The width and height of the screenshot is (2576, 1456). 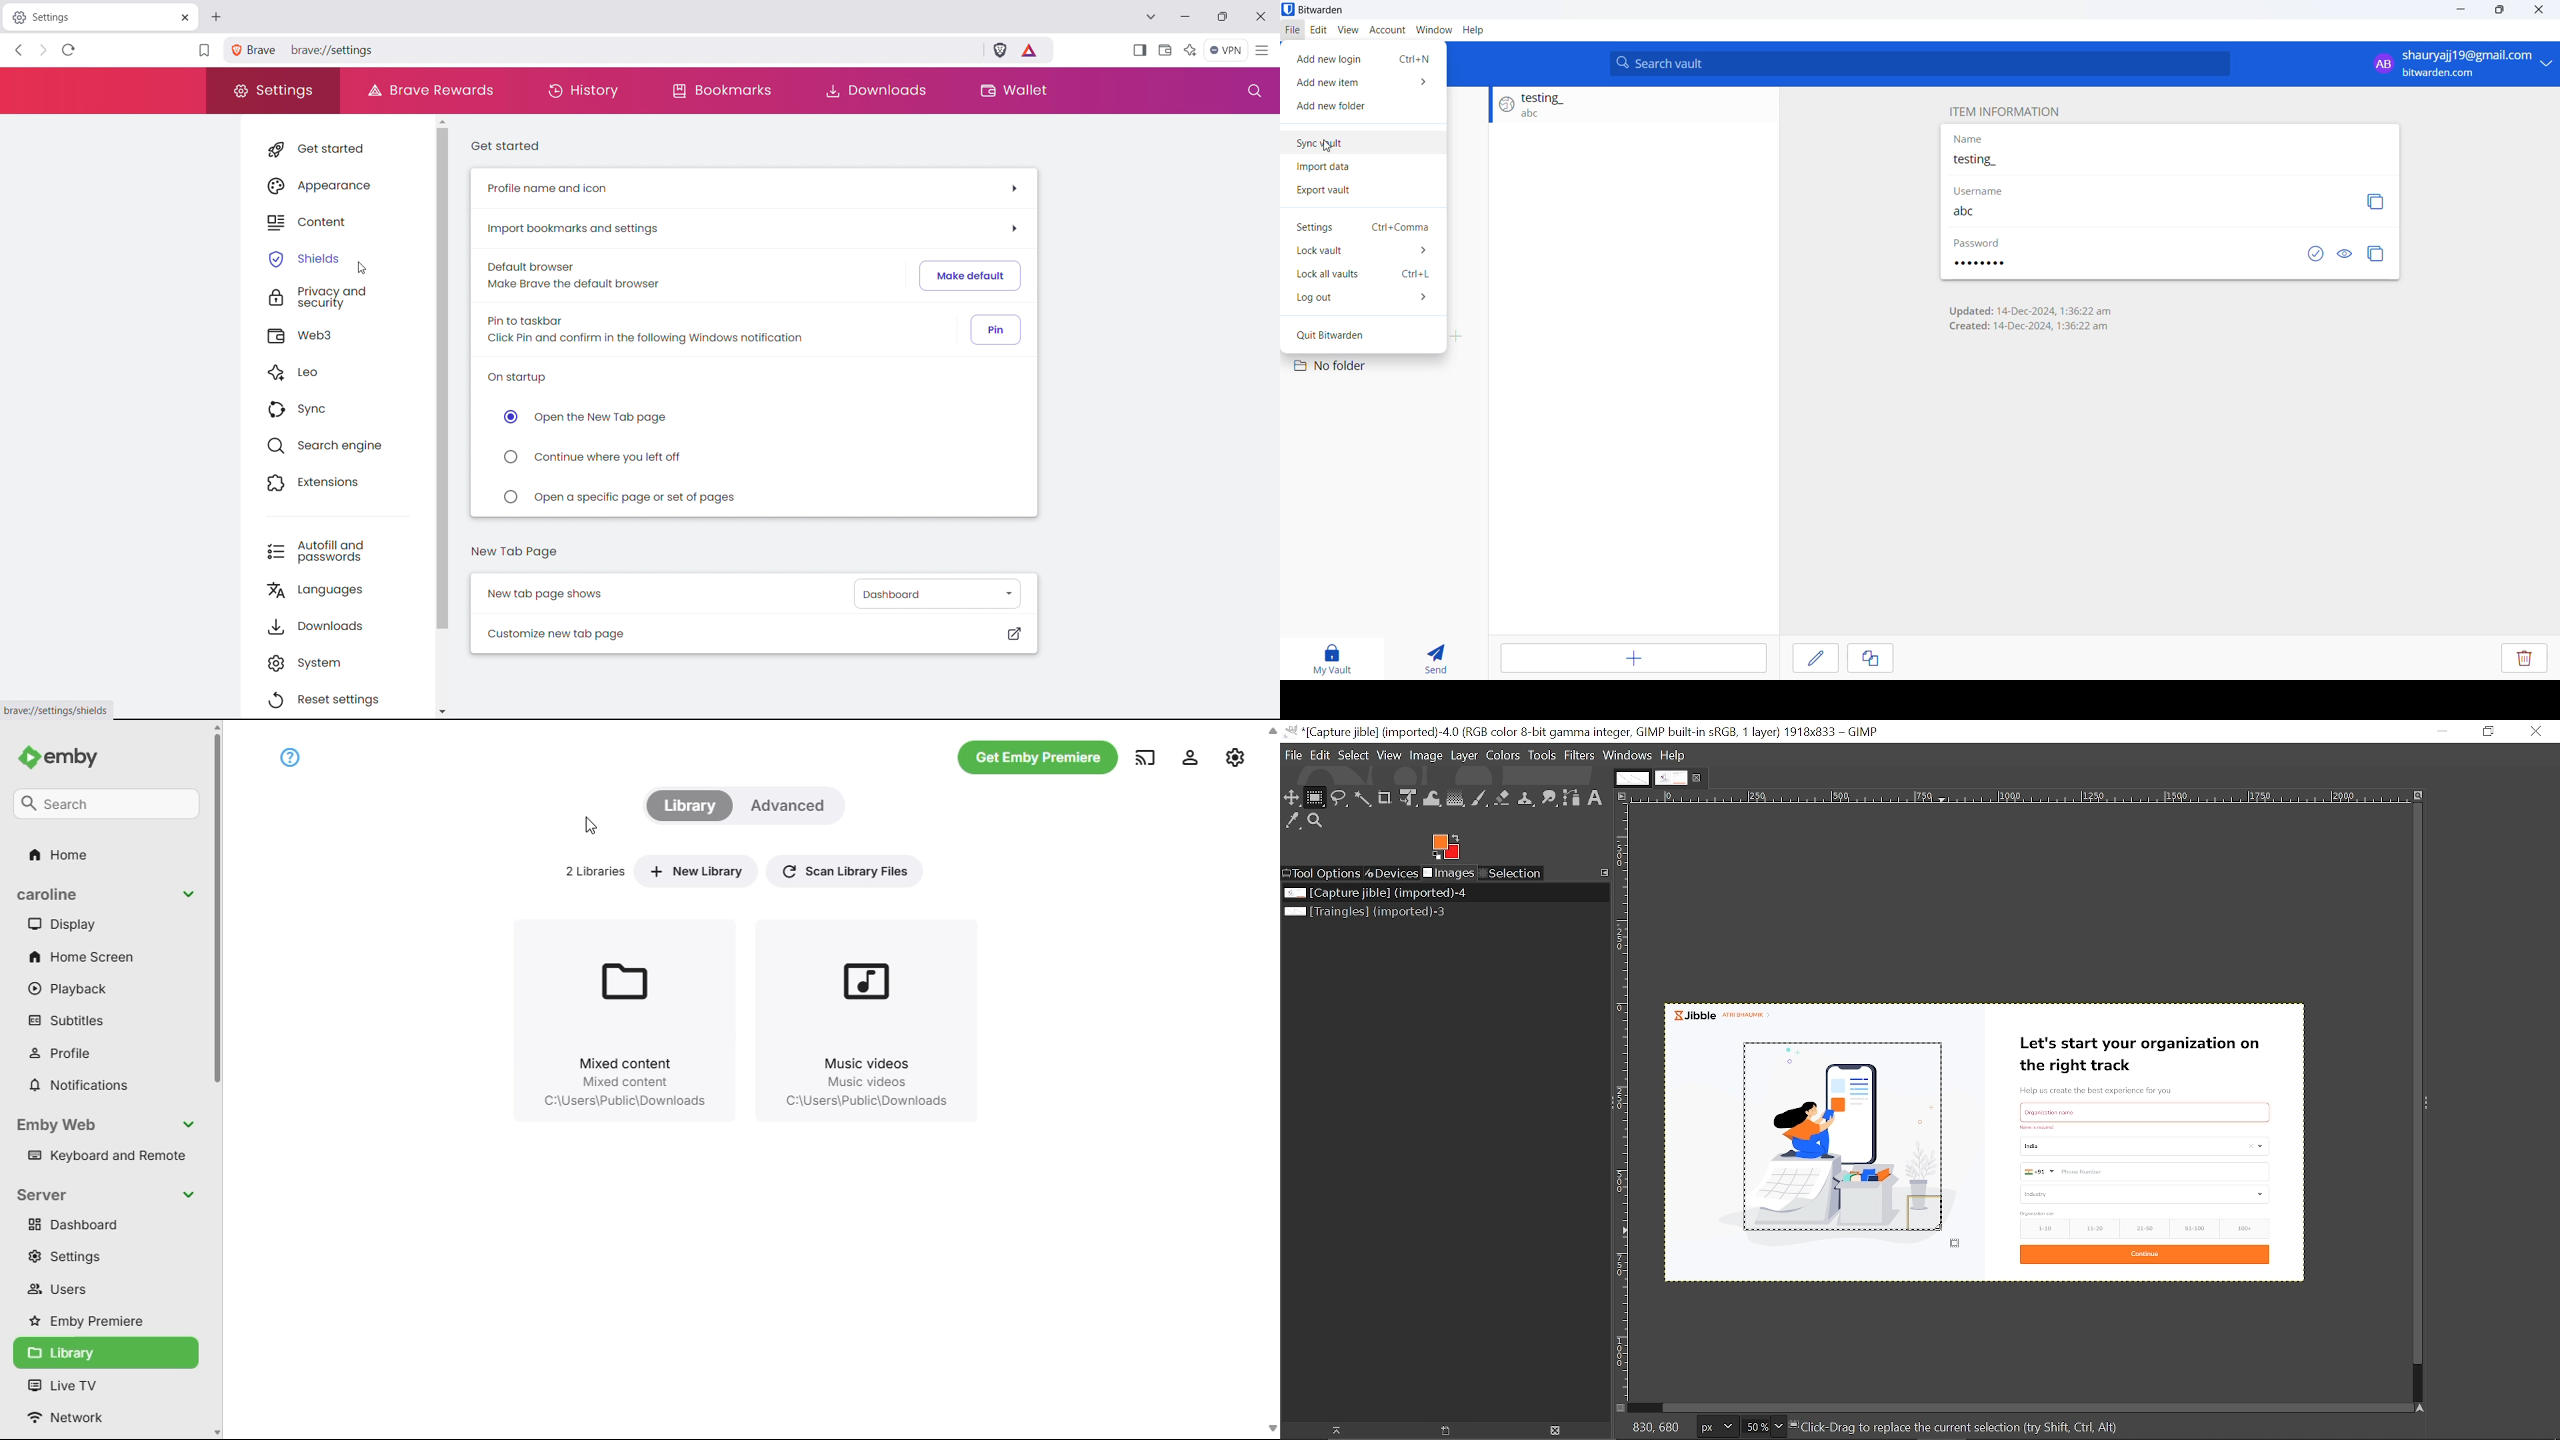 What do you see at coordinates (1190, 50) in the screenshot?
I see `leo AI` at bounding box center [1190, 50].